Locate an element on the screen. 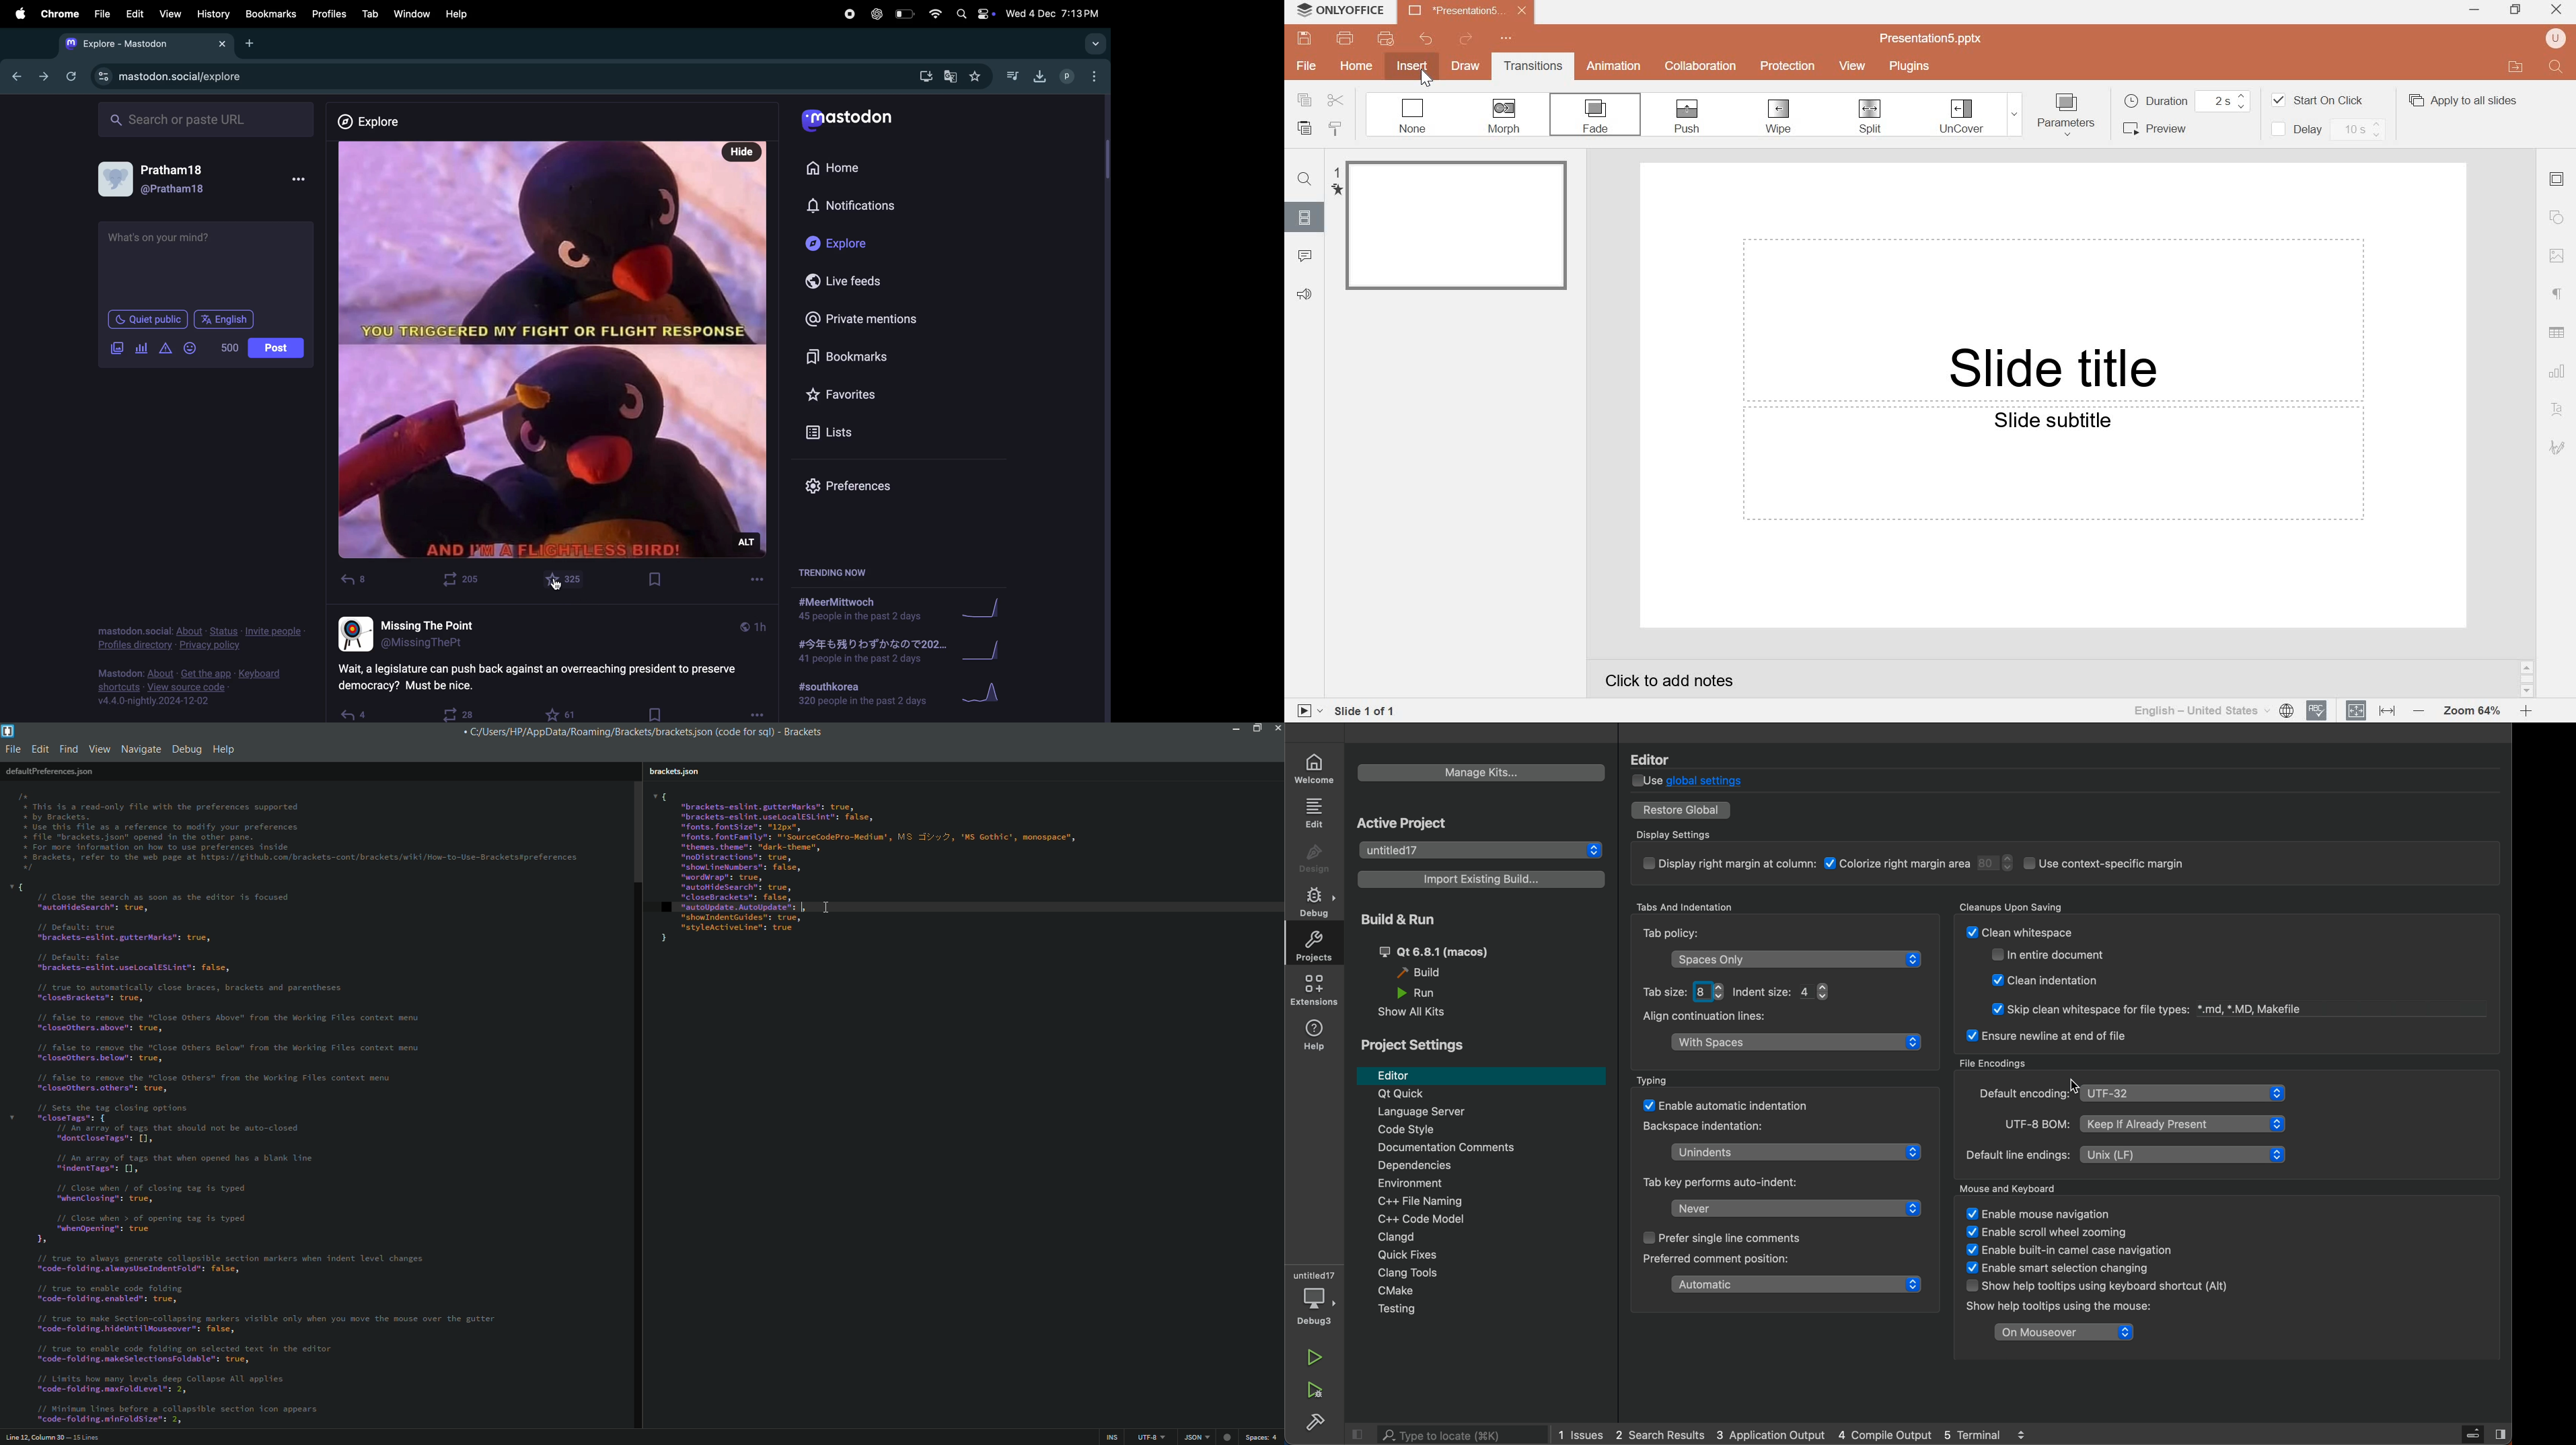 The width and height of the screenshot is (2576, 1456). help menu is located at coordinates (225, 749).